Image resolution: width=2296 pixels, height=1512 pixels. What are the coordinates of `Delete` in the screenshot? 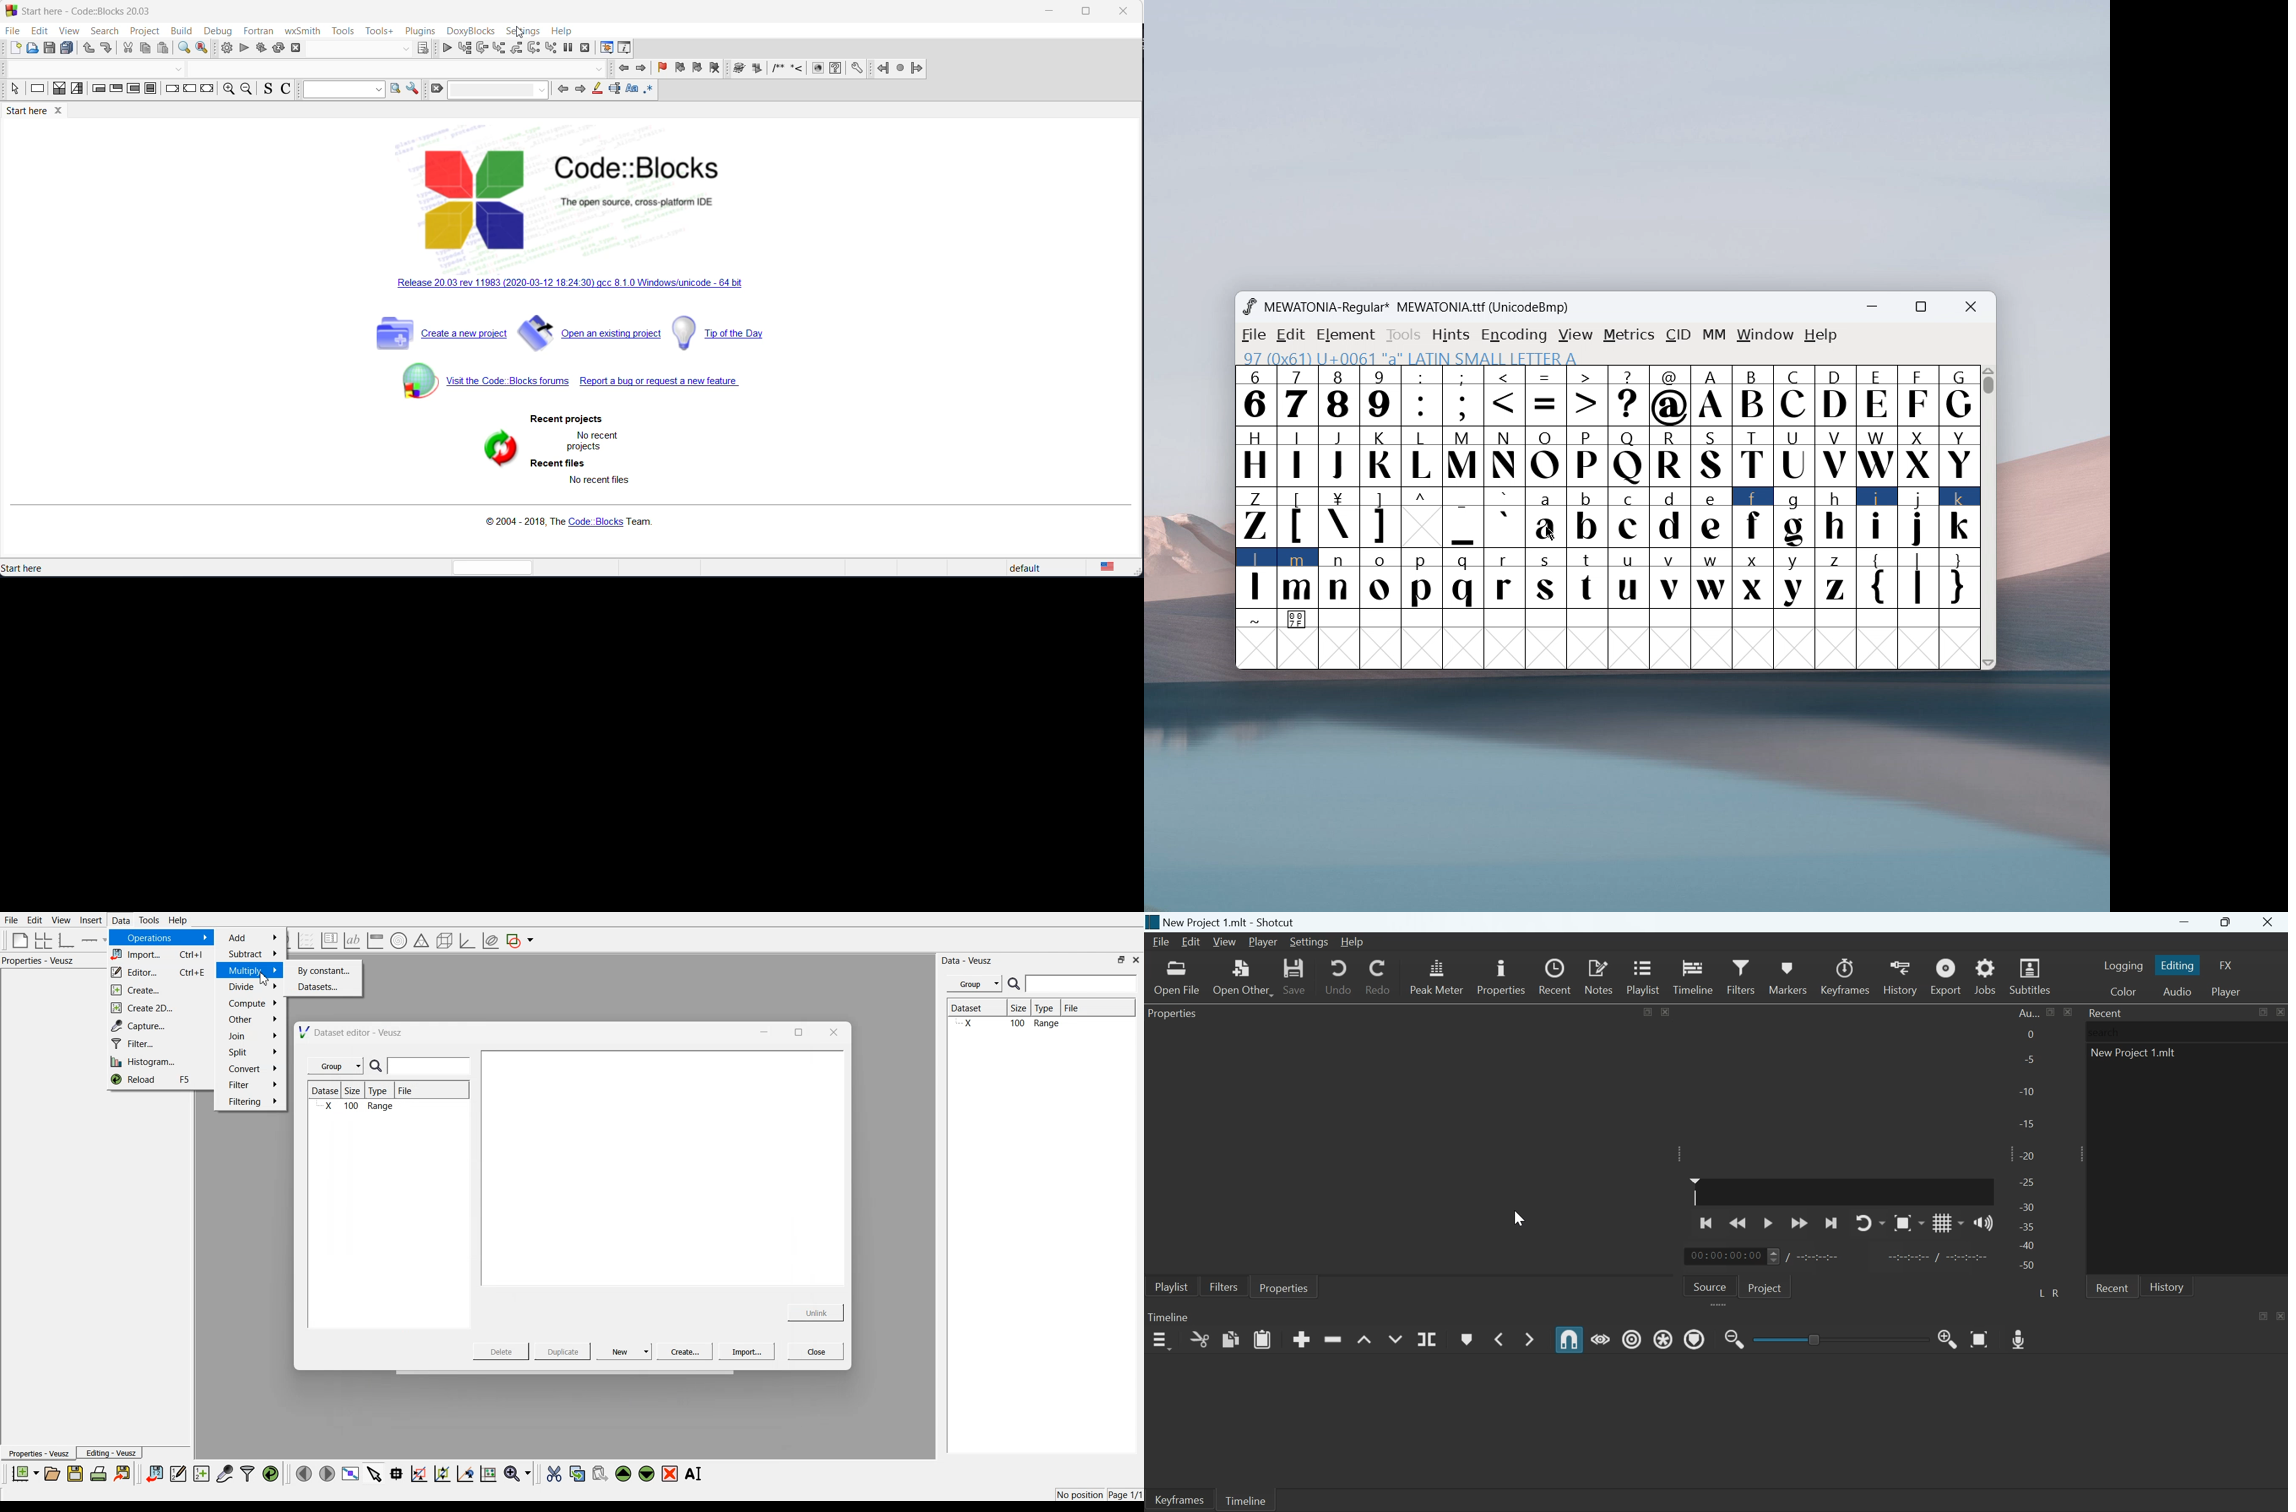 It's located at (502, 1351).